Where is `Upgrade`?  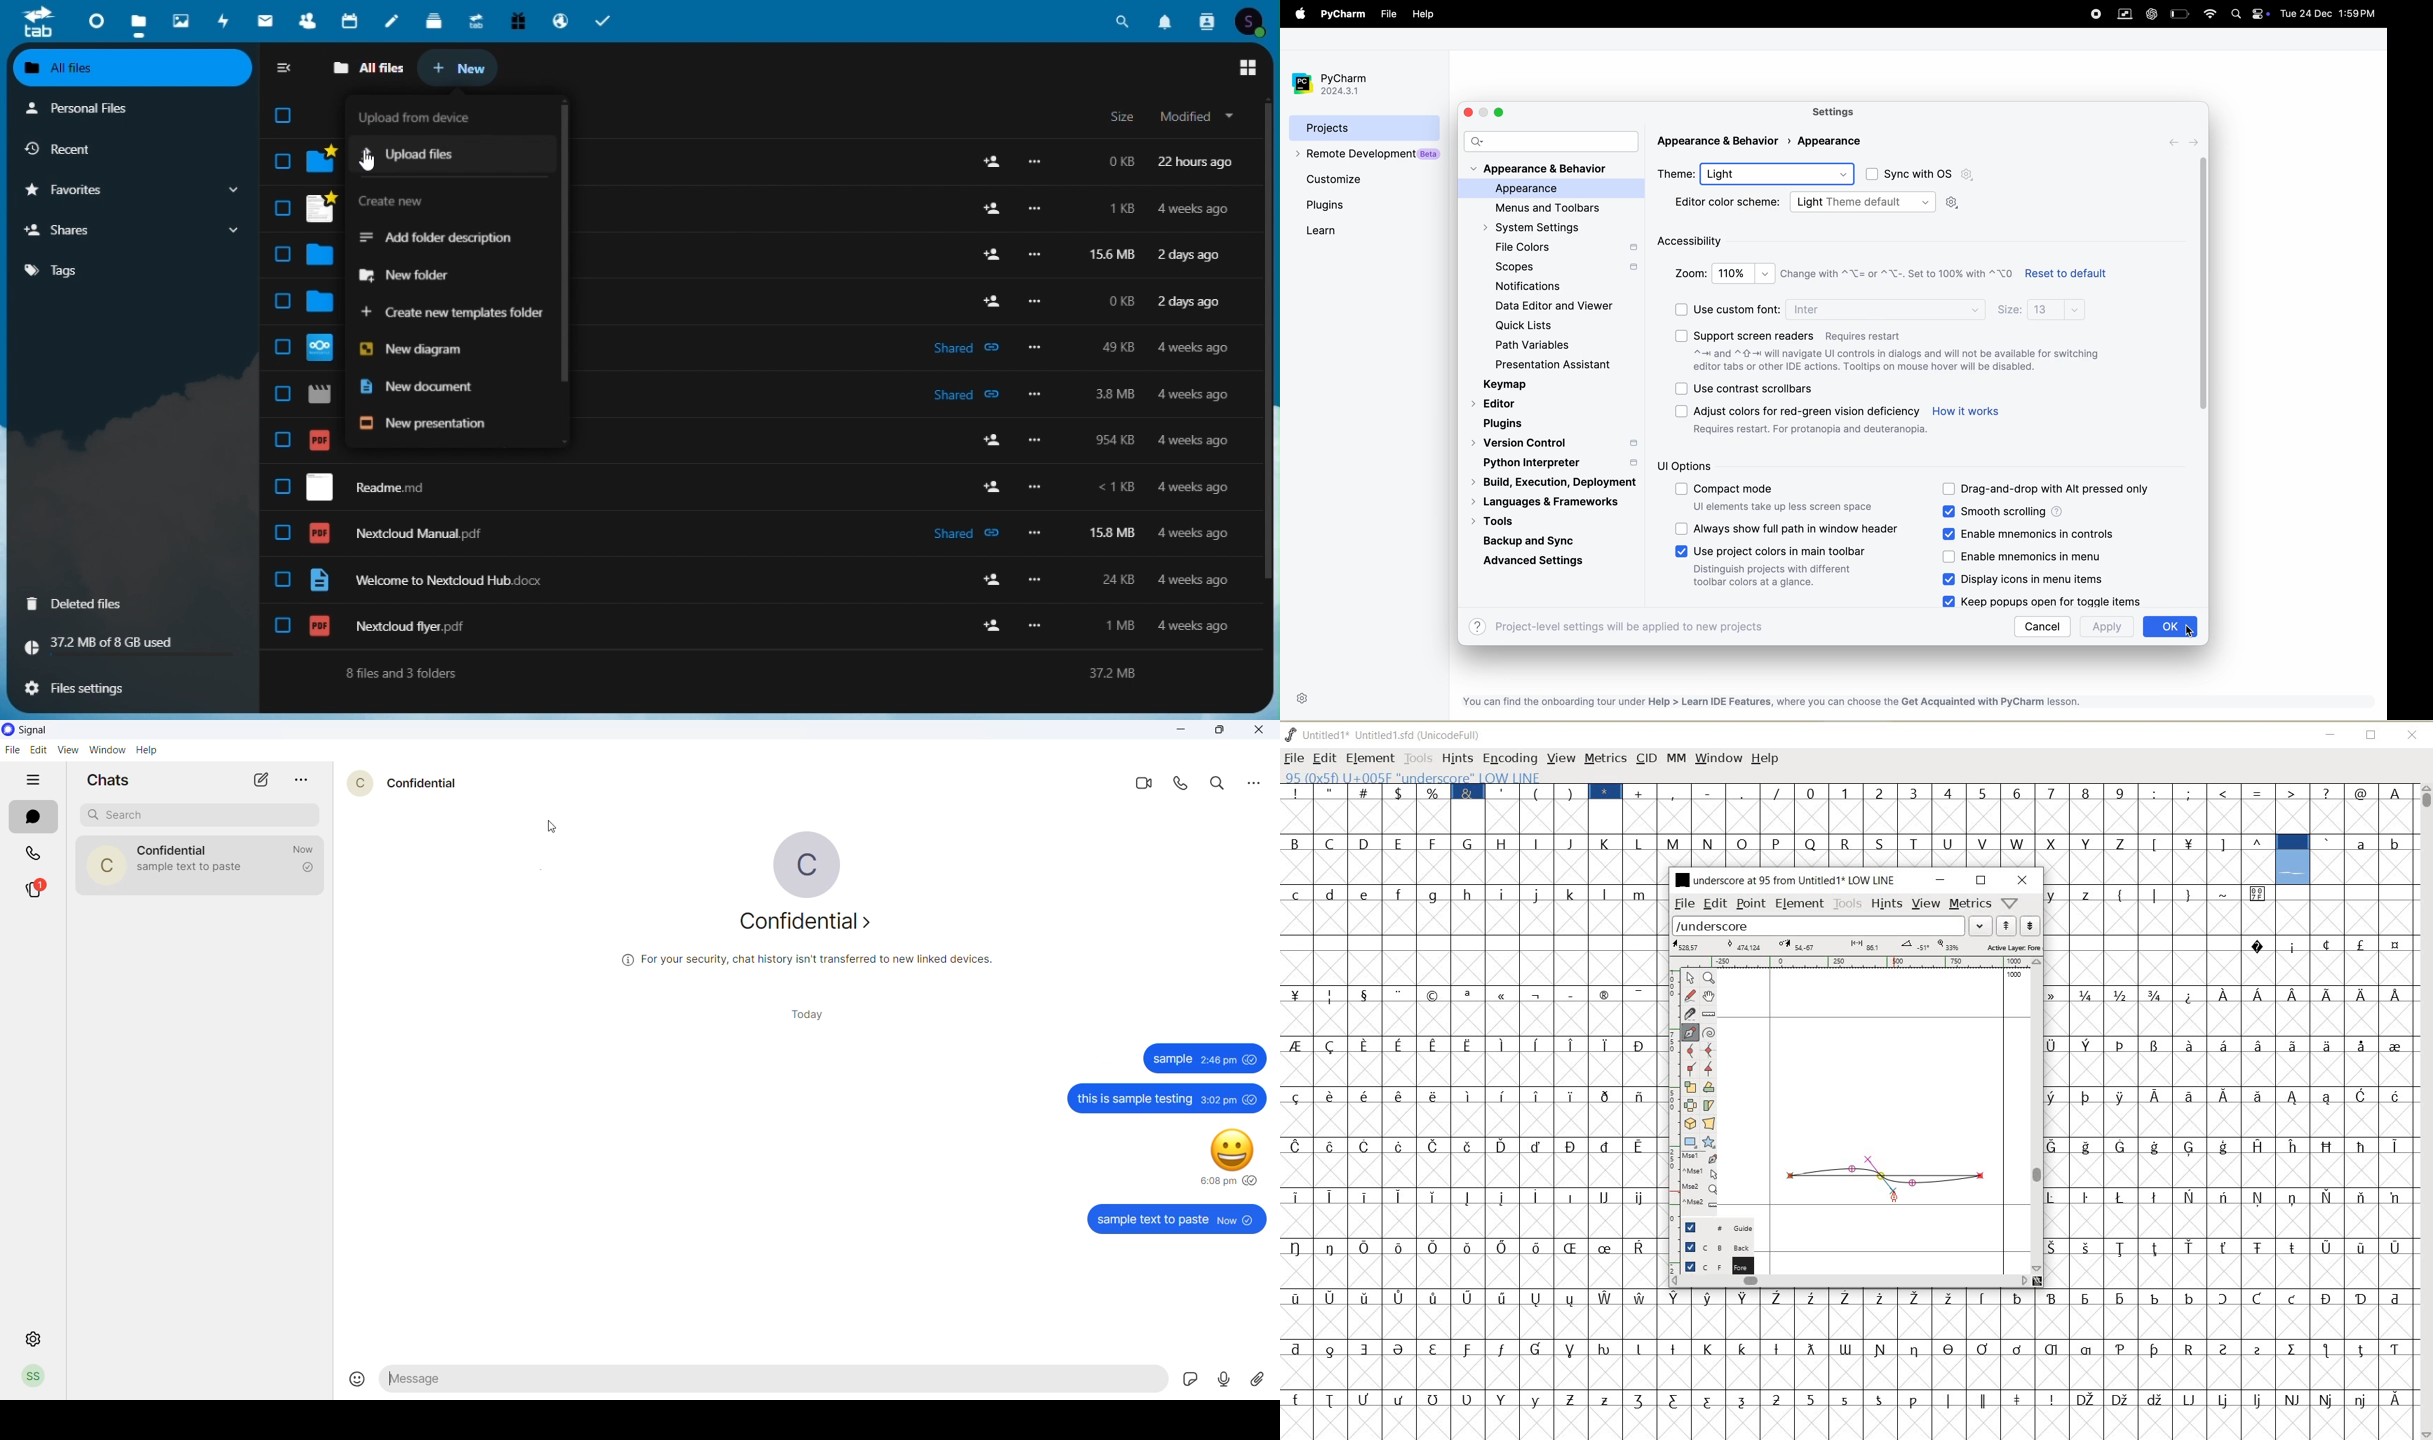
Upgrade is located at coordinates (476, 20).